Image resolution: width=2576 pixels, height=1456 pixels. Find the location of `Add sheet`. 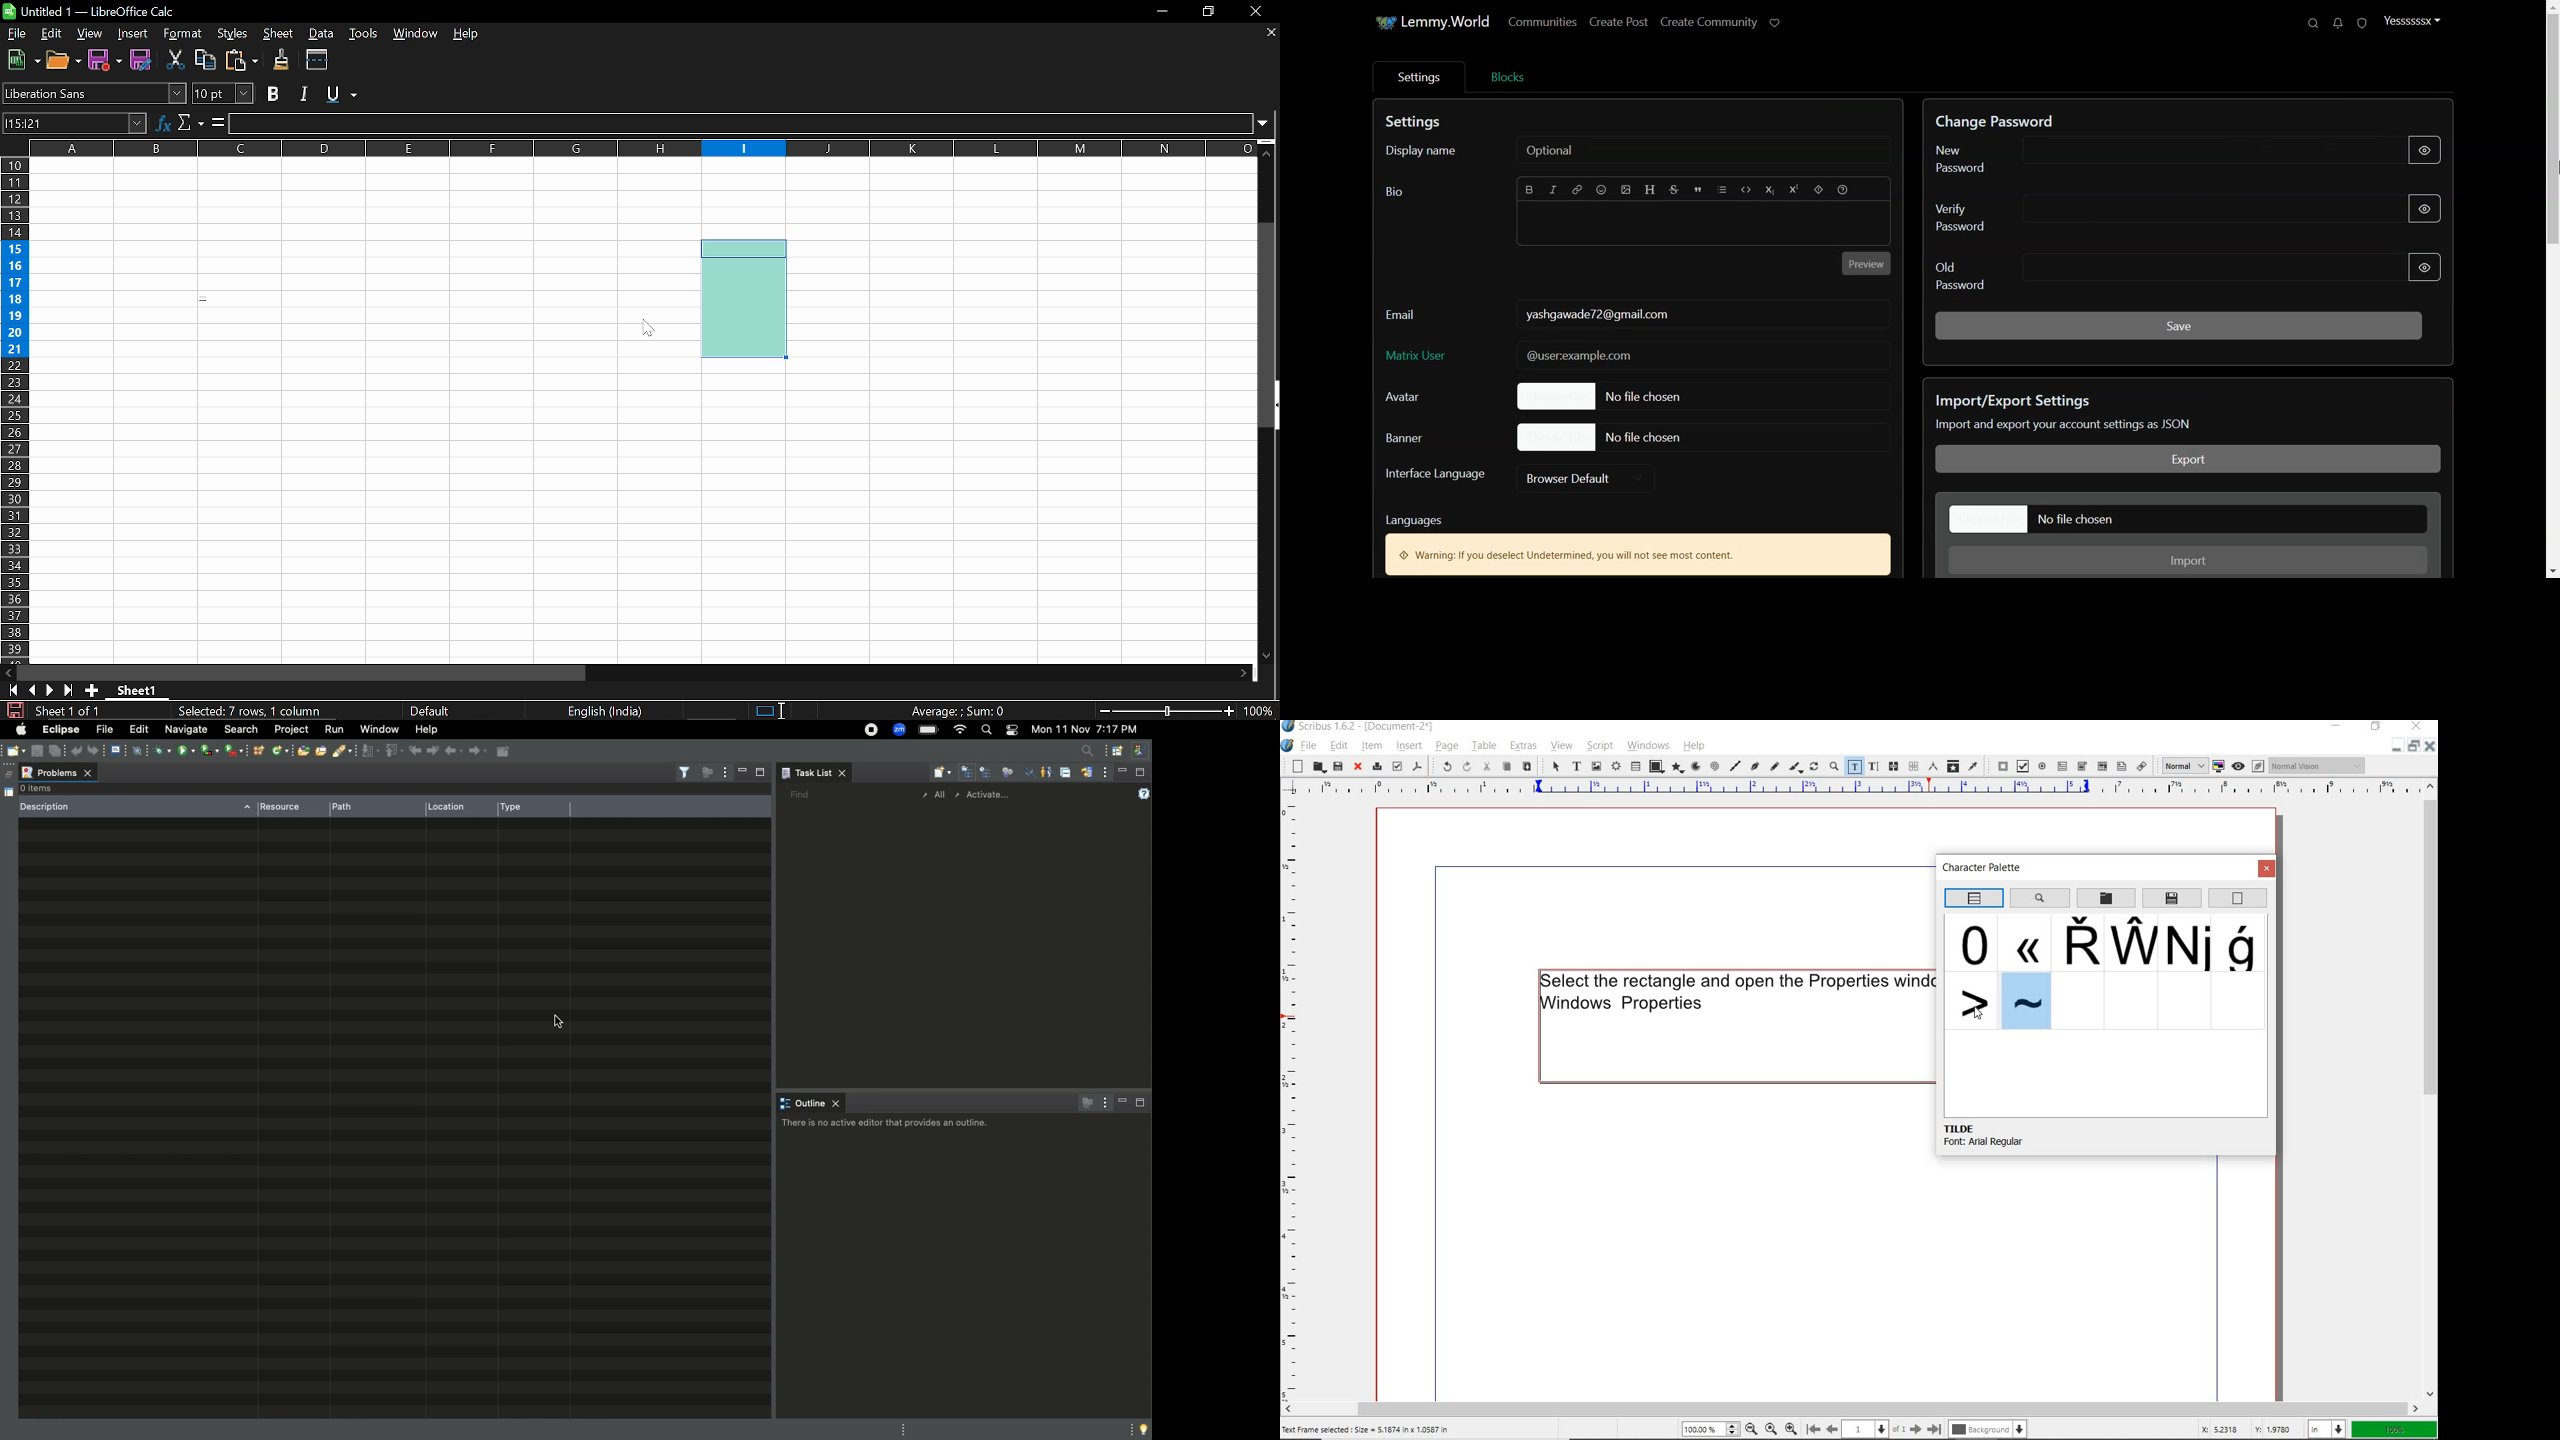

Add sheet is located at coordinates (93, 691).